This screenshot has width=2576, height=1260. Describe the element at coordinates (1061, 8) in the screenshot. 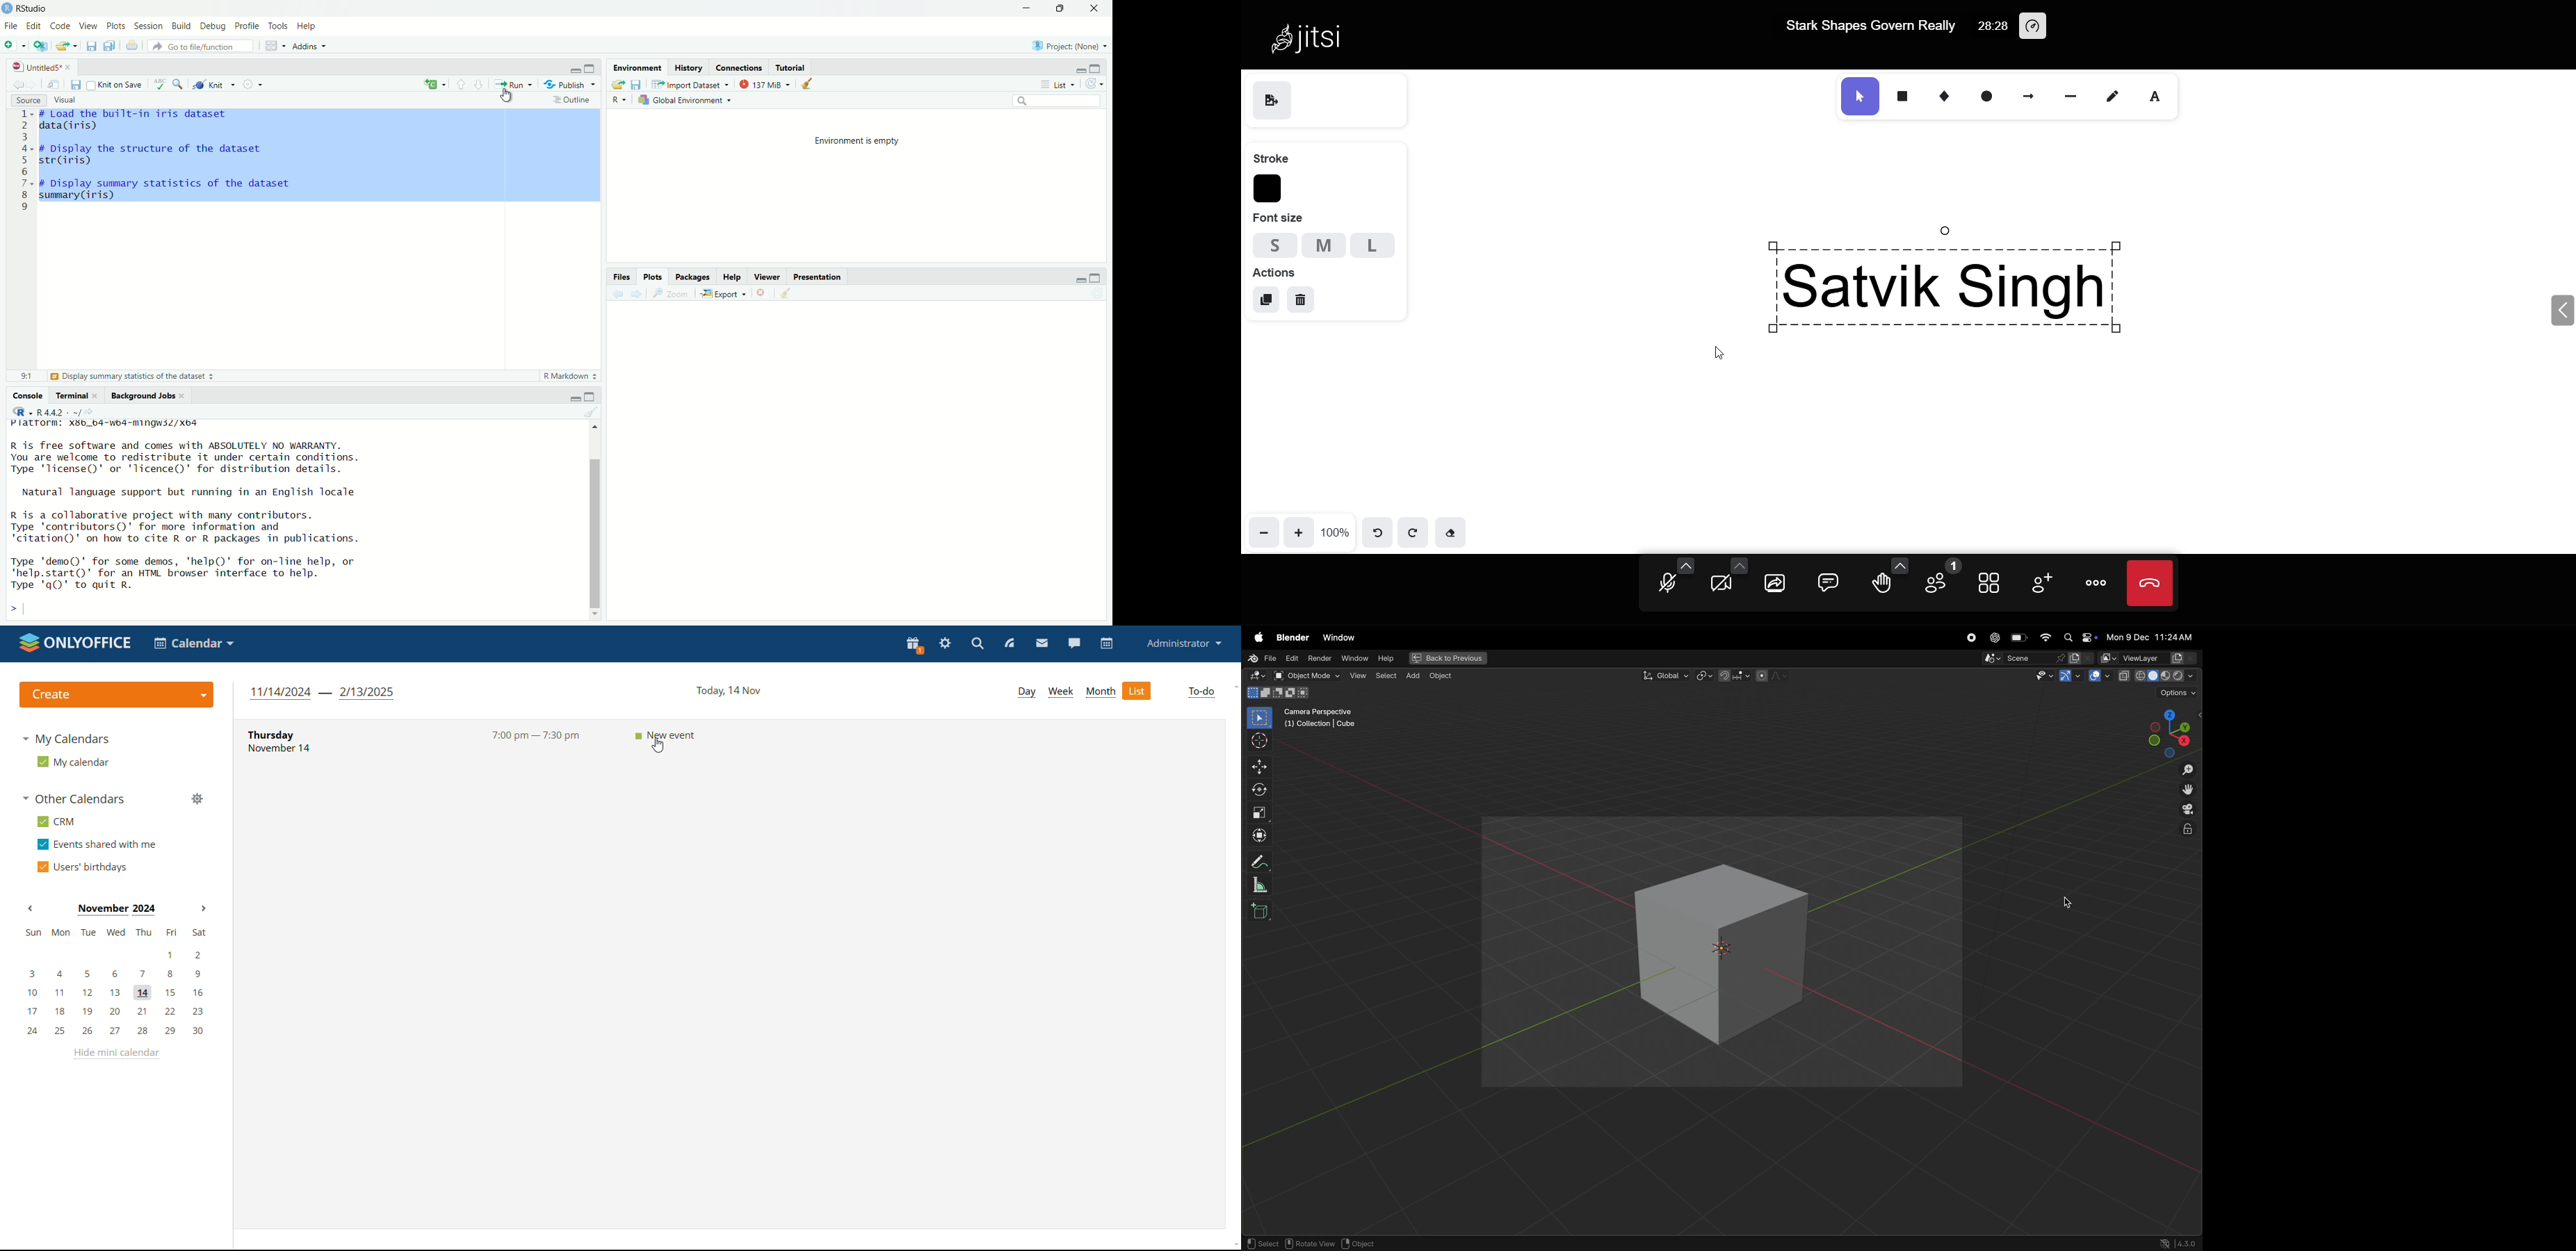

I see `Maximize` at that location.